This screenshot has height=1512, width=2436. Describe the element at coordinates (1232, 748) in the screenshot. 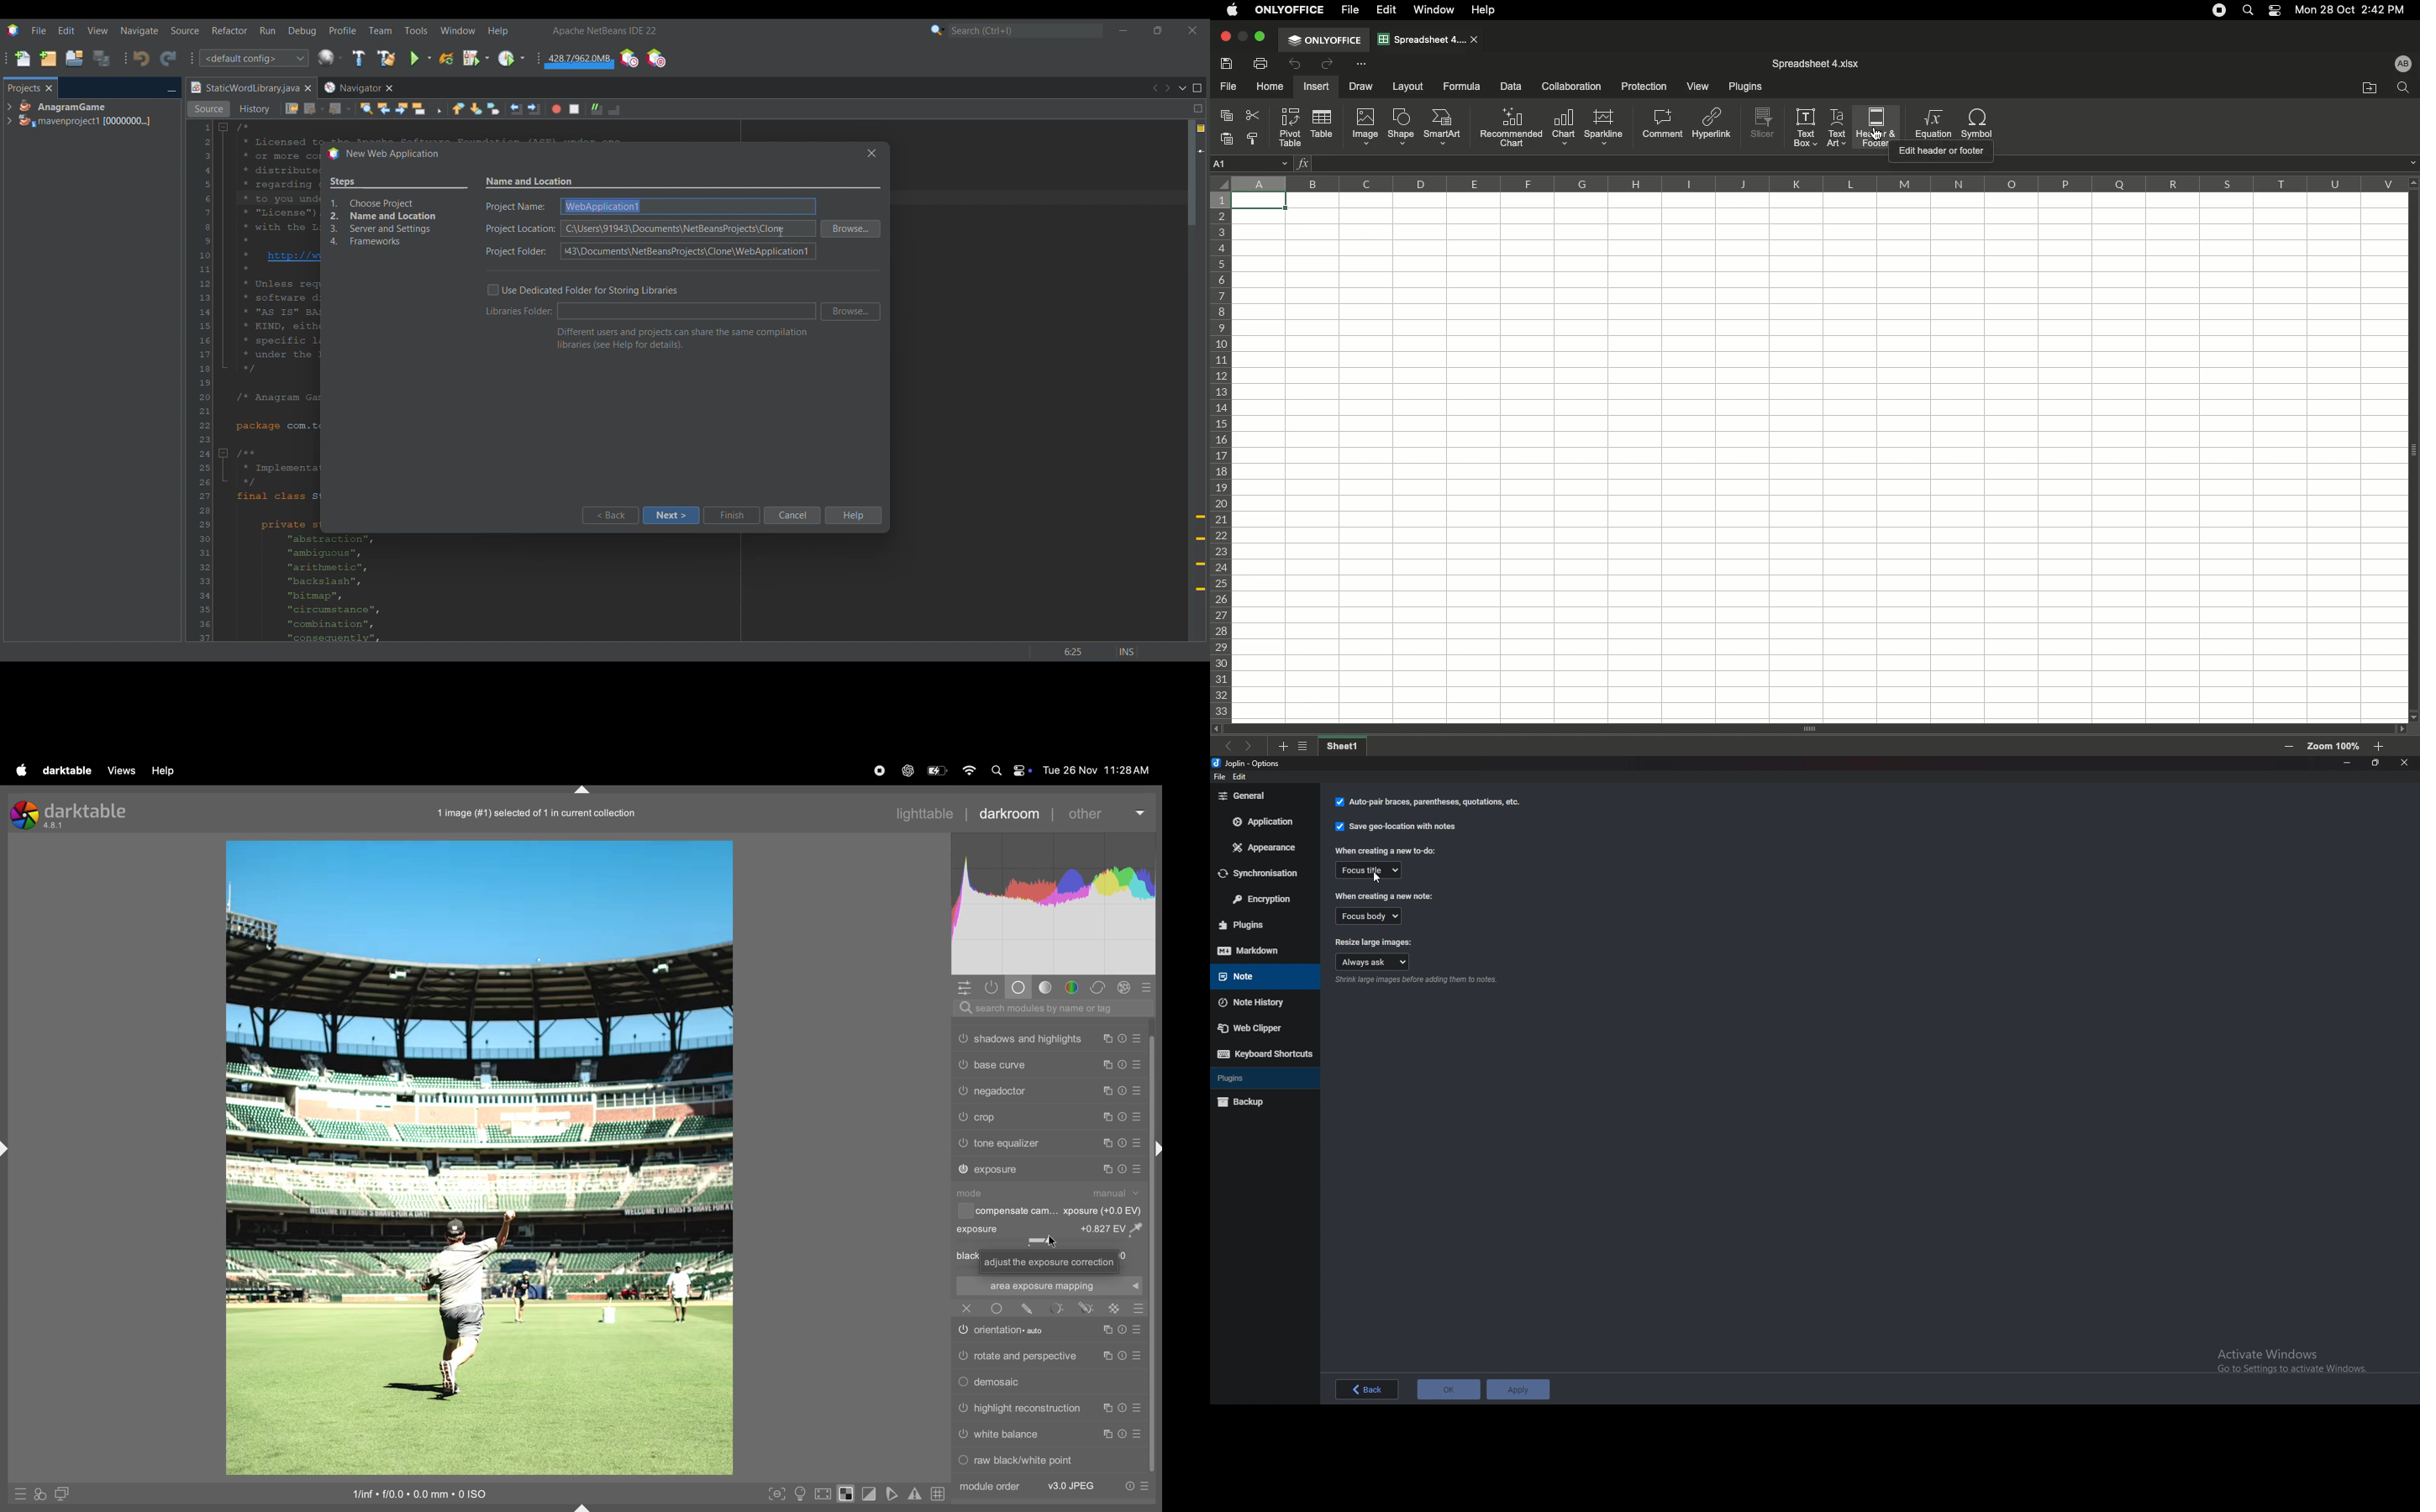

I see `Previous sheet` at that location.